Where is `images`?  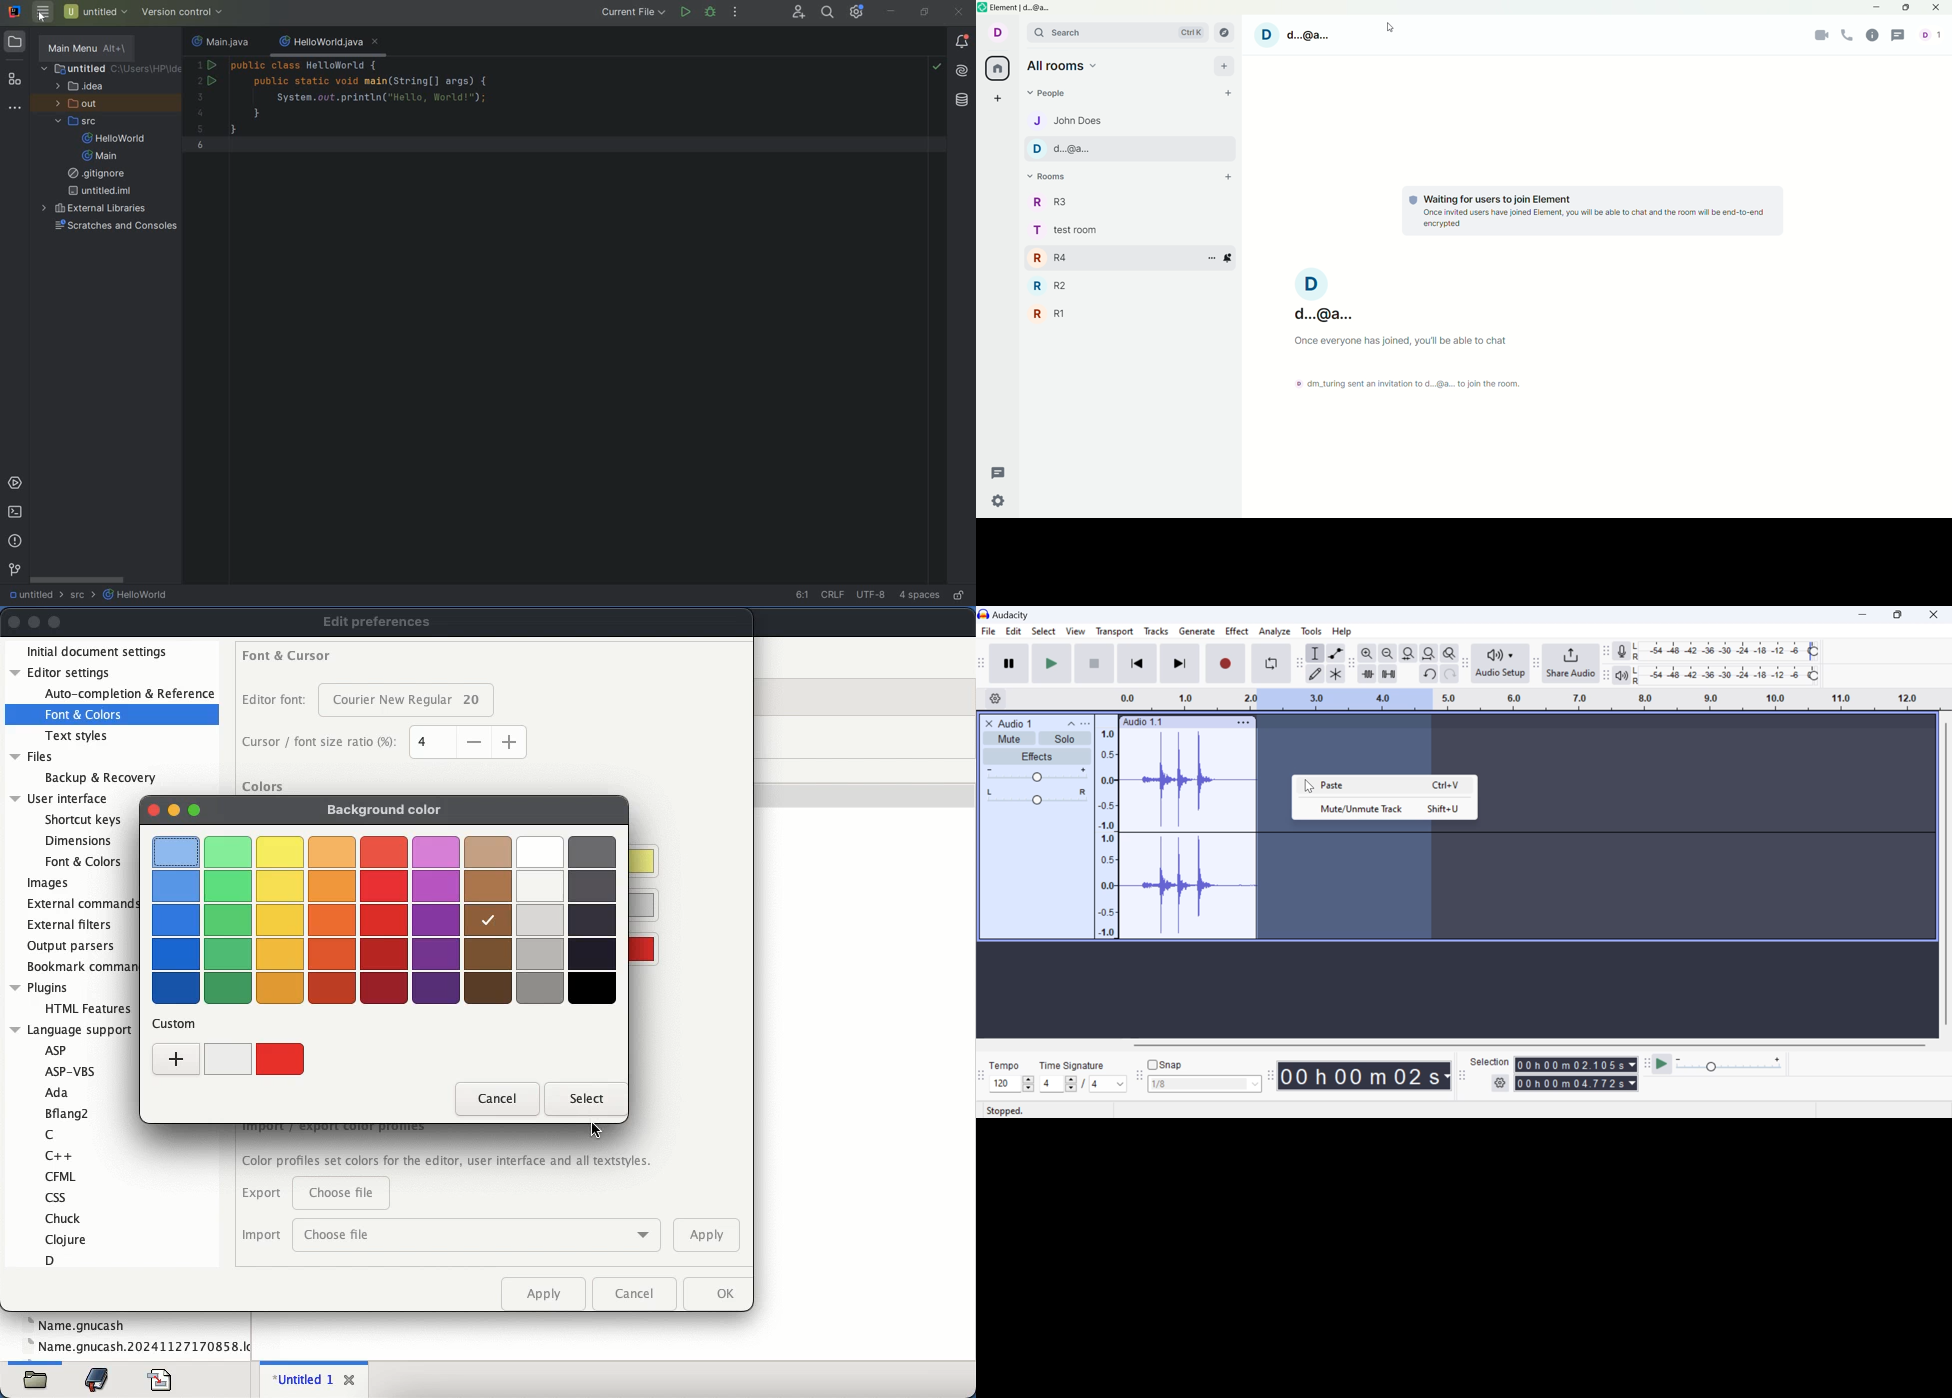
images is located at coordinates (48, 884).